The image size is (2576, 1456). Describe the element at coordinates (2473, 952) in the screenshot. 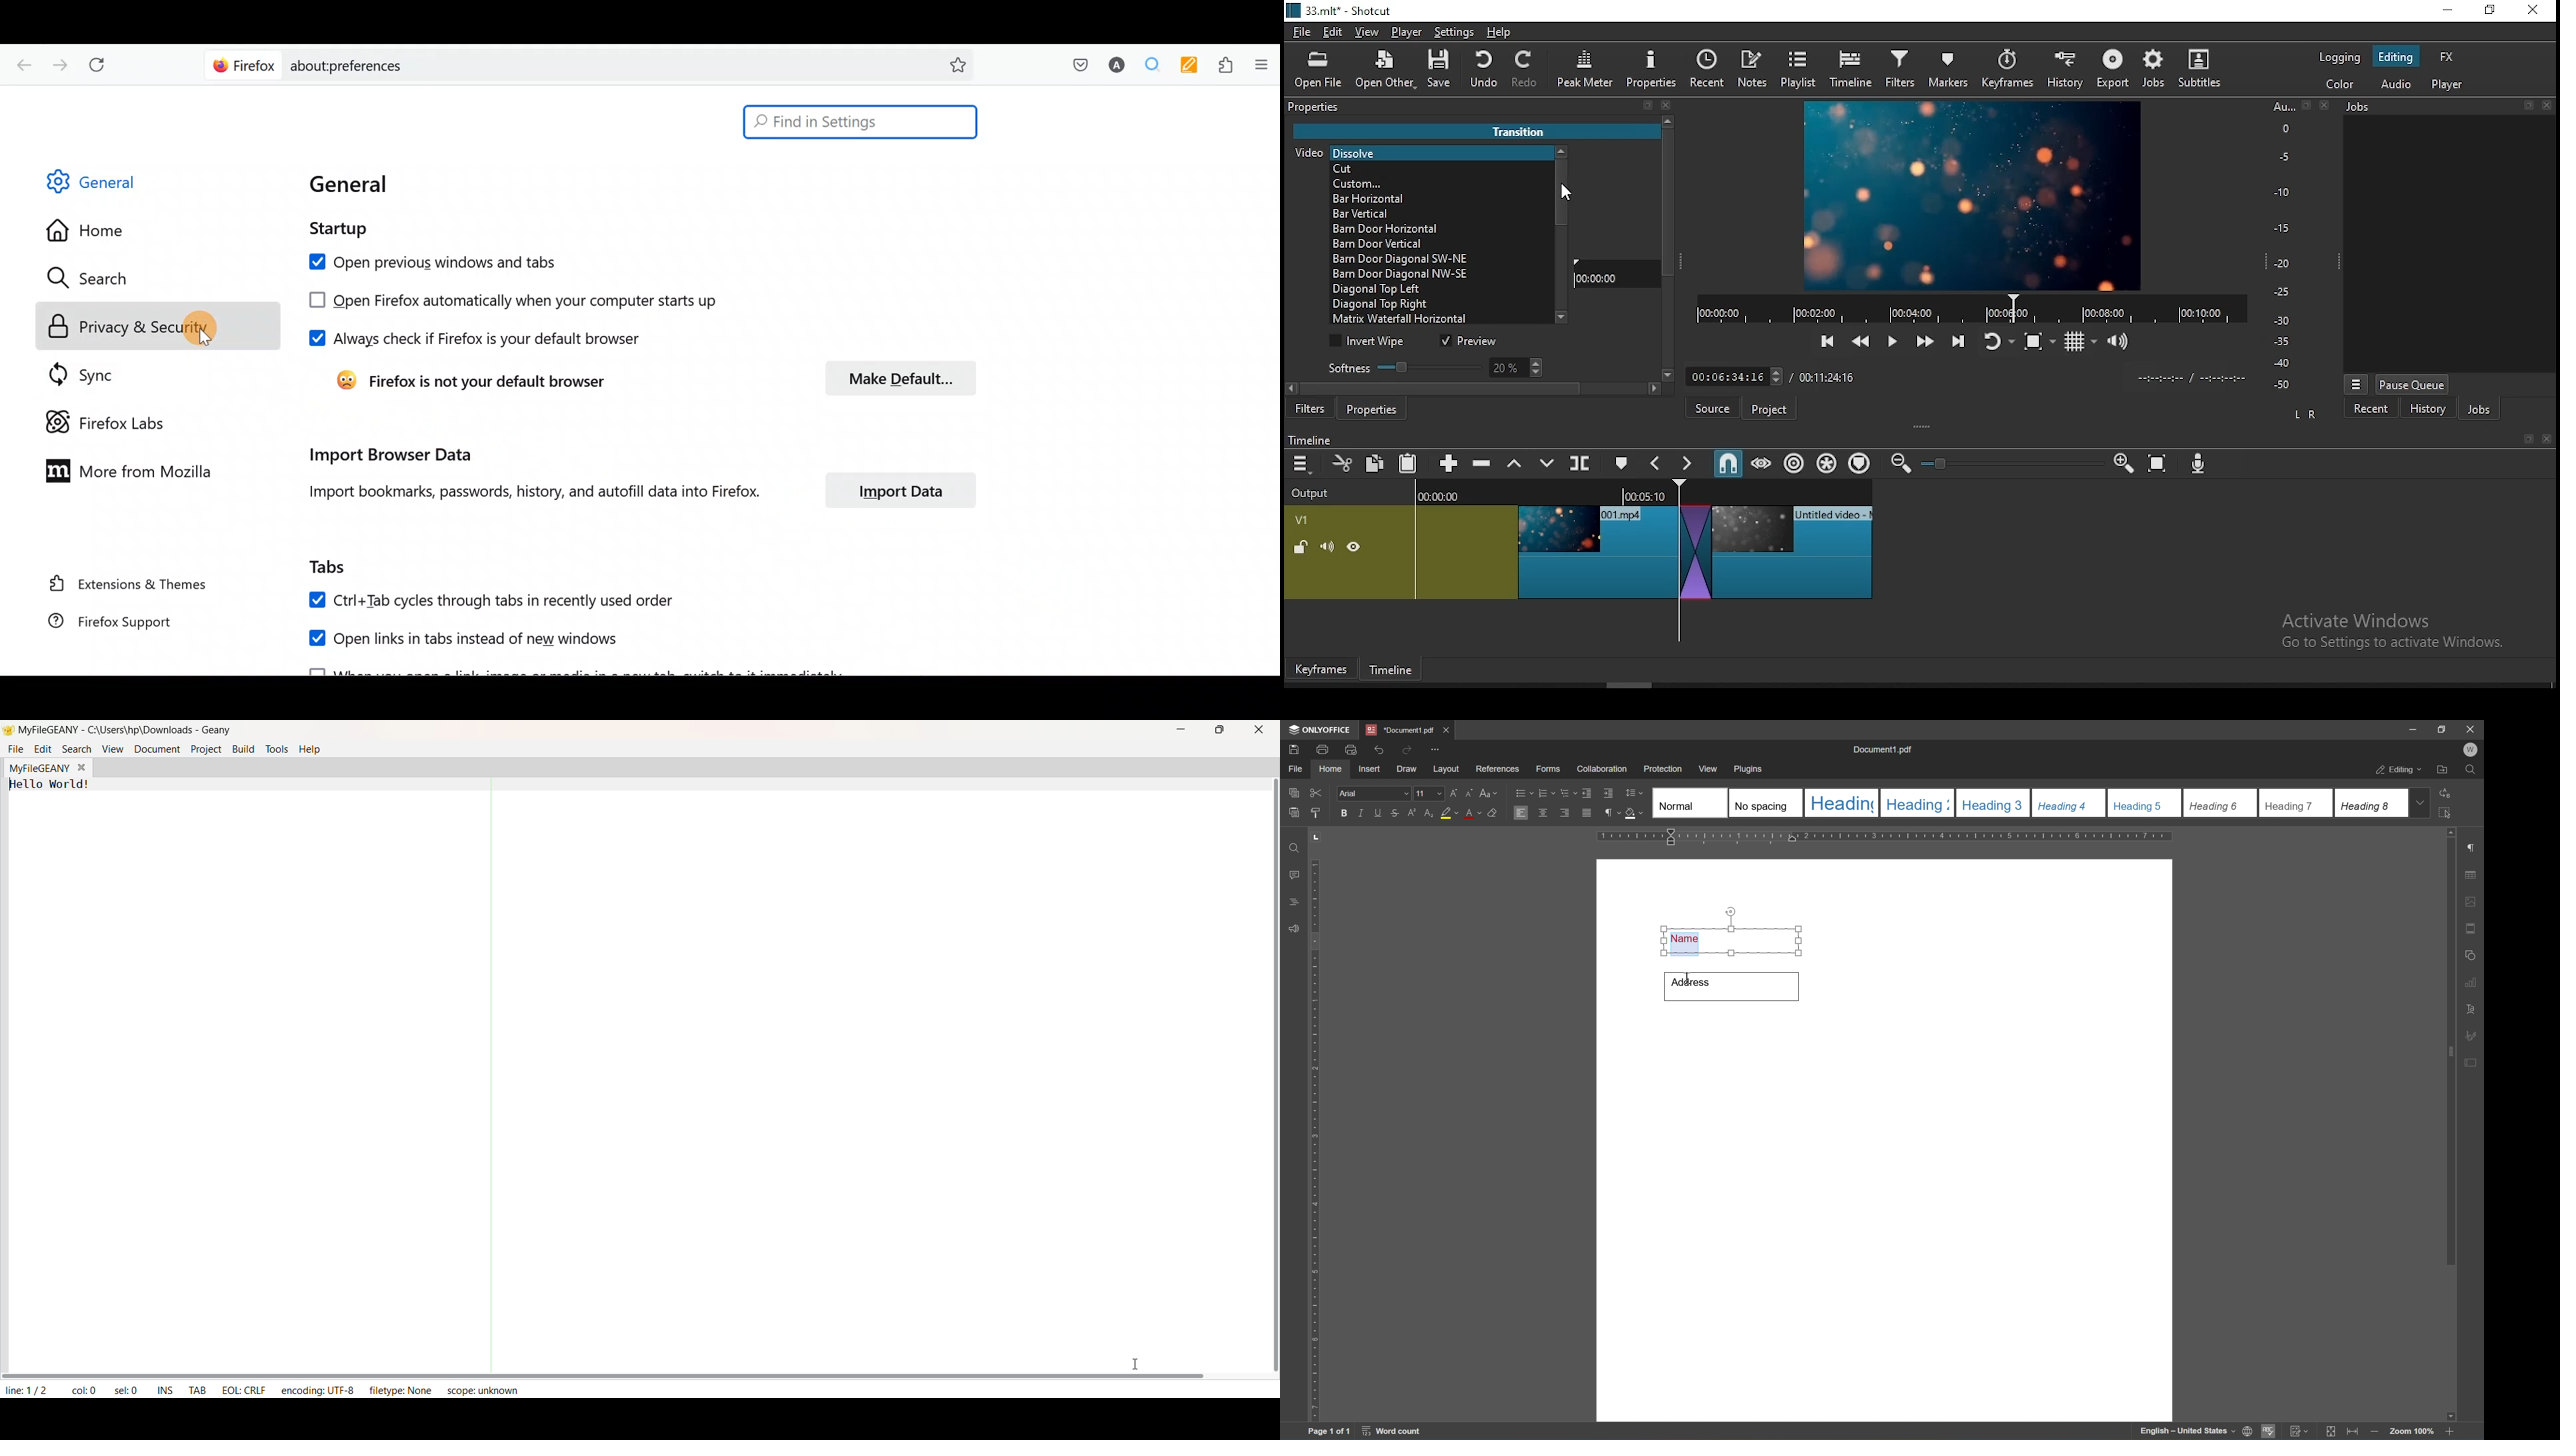

I see `shape settings` at that location.